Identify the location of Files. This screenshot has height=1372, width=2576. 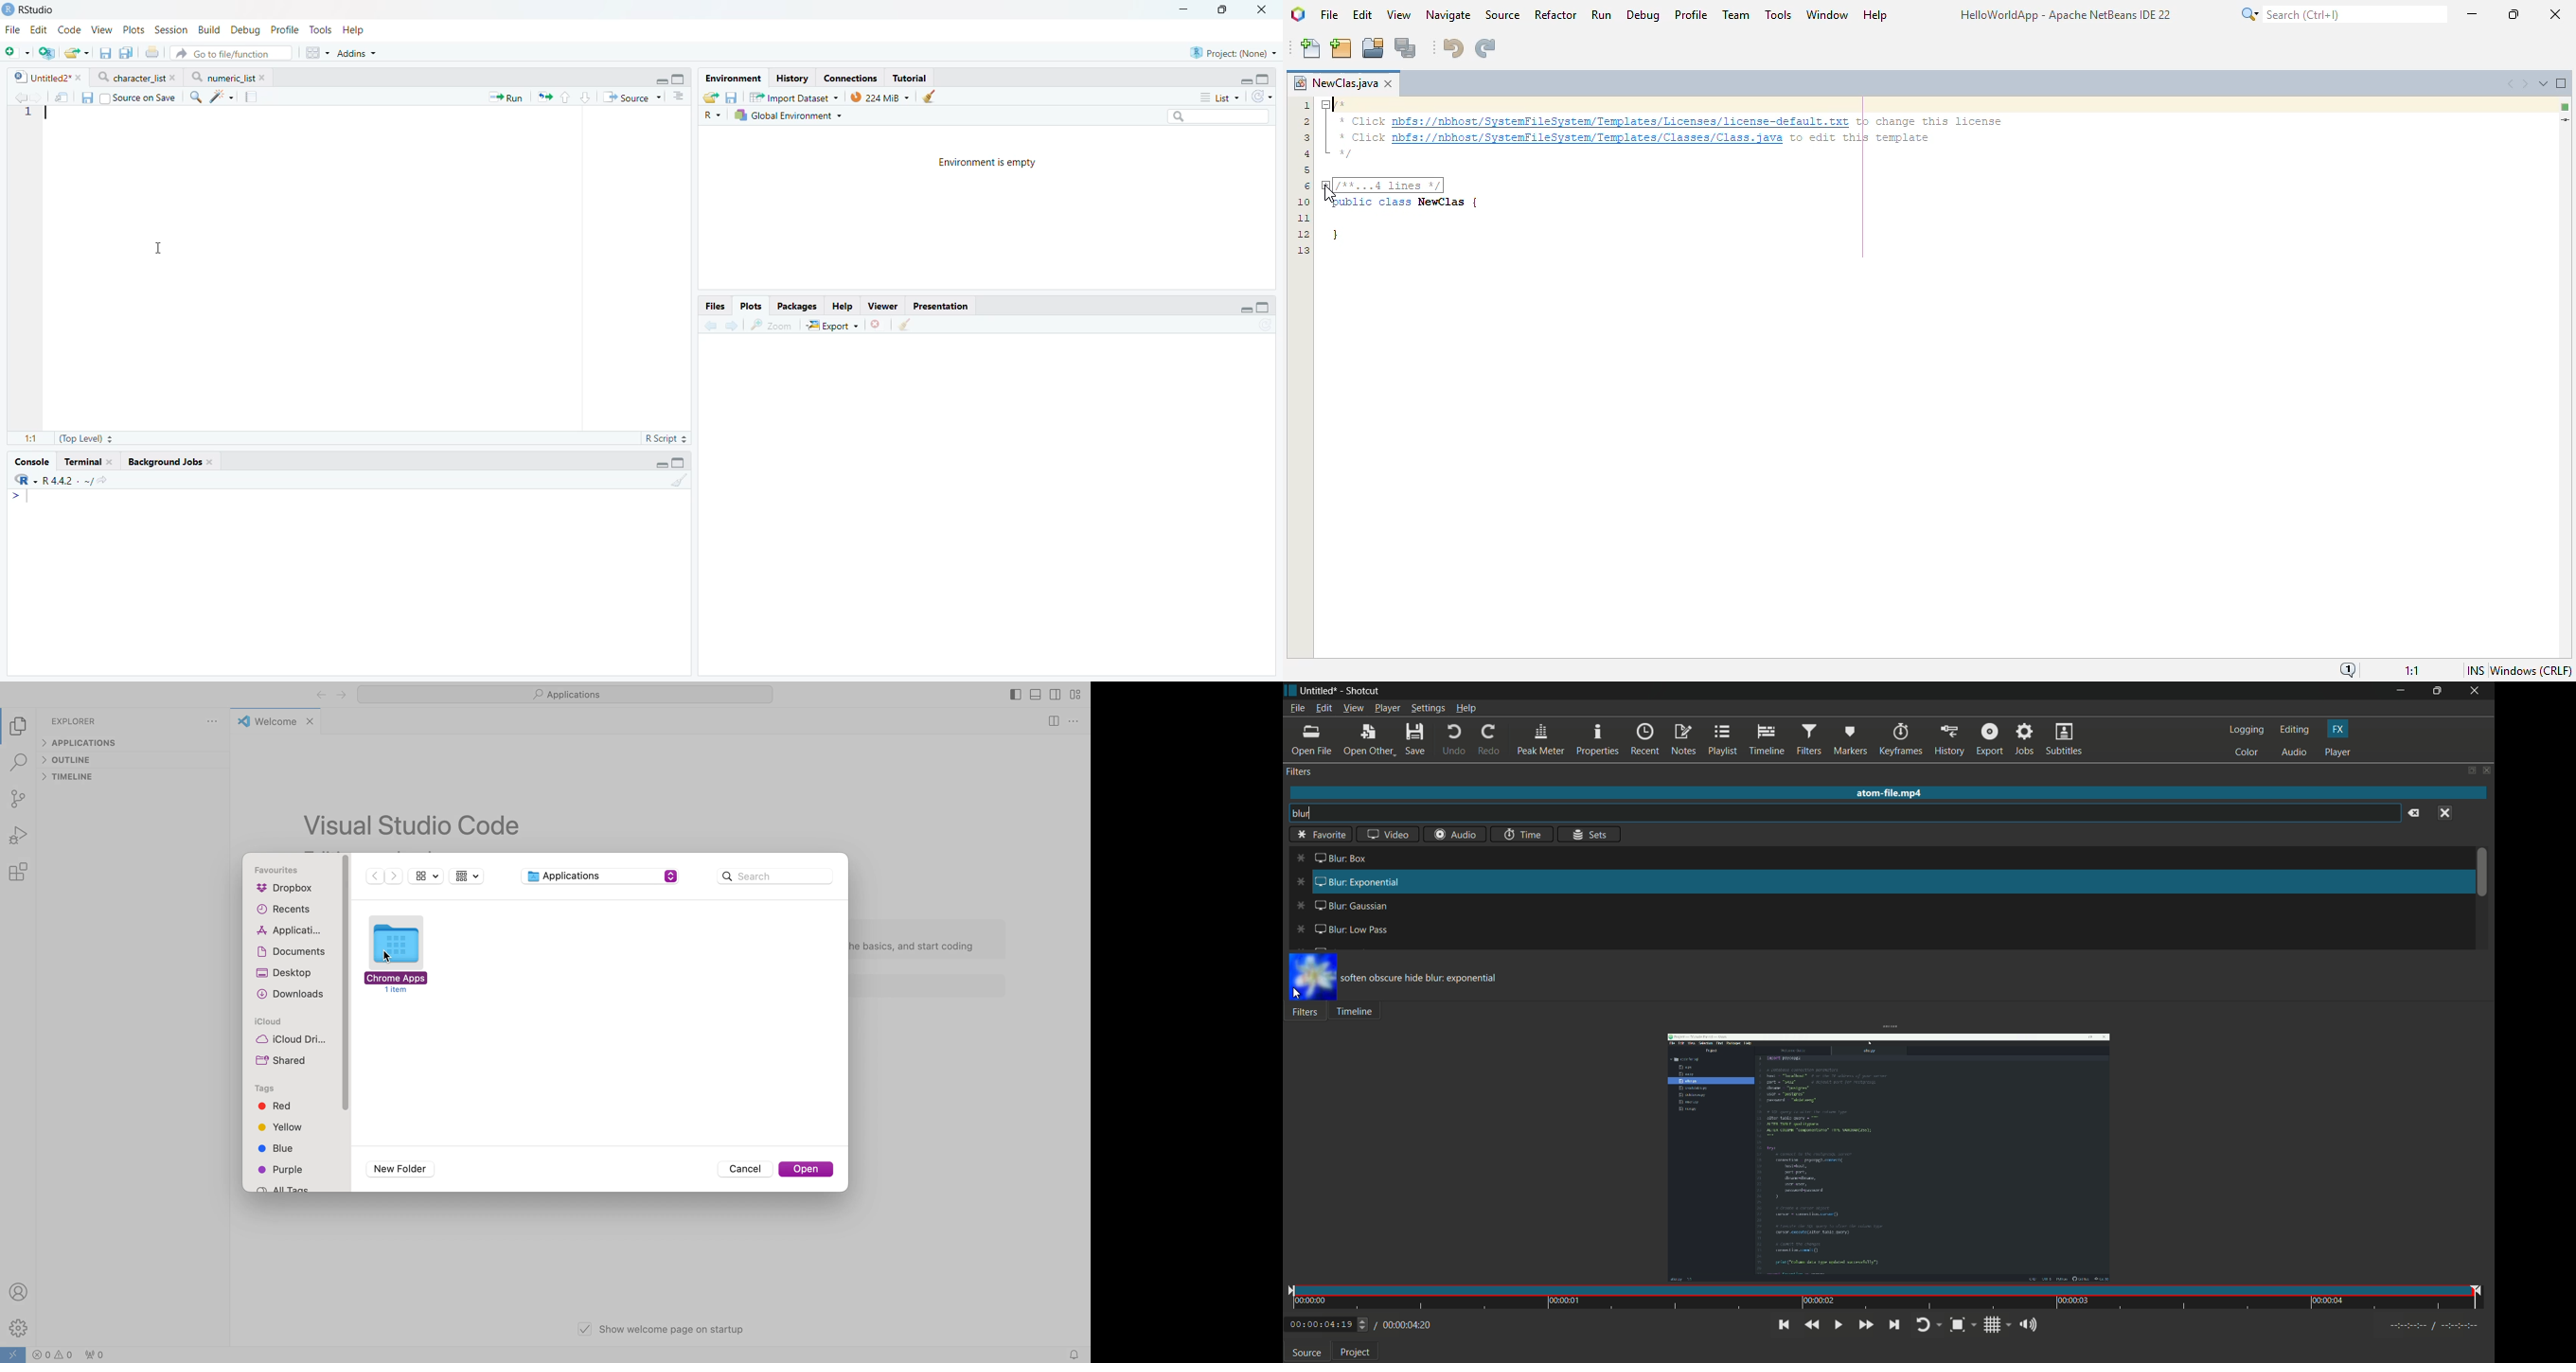
(716, 305).